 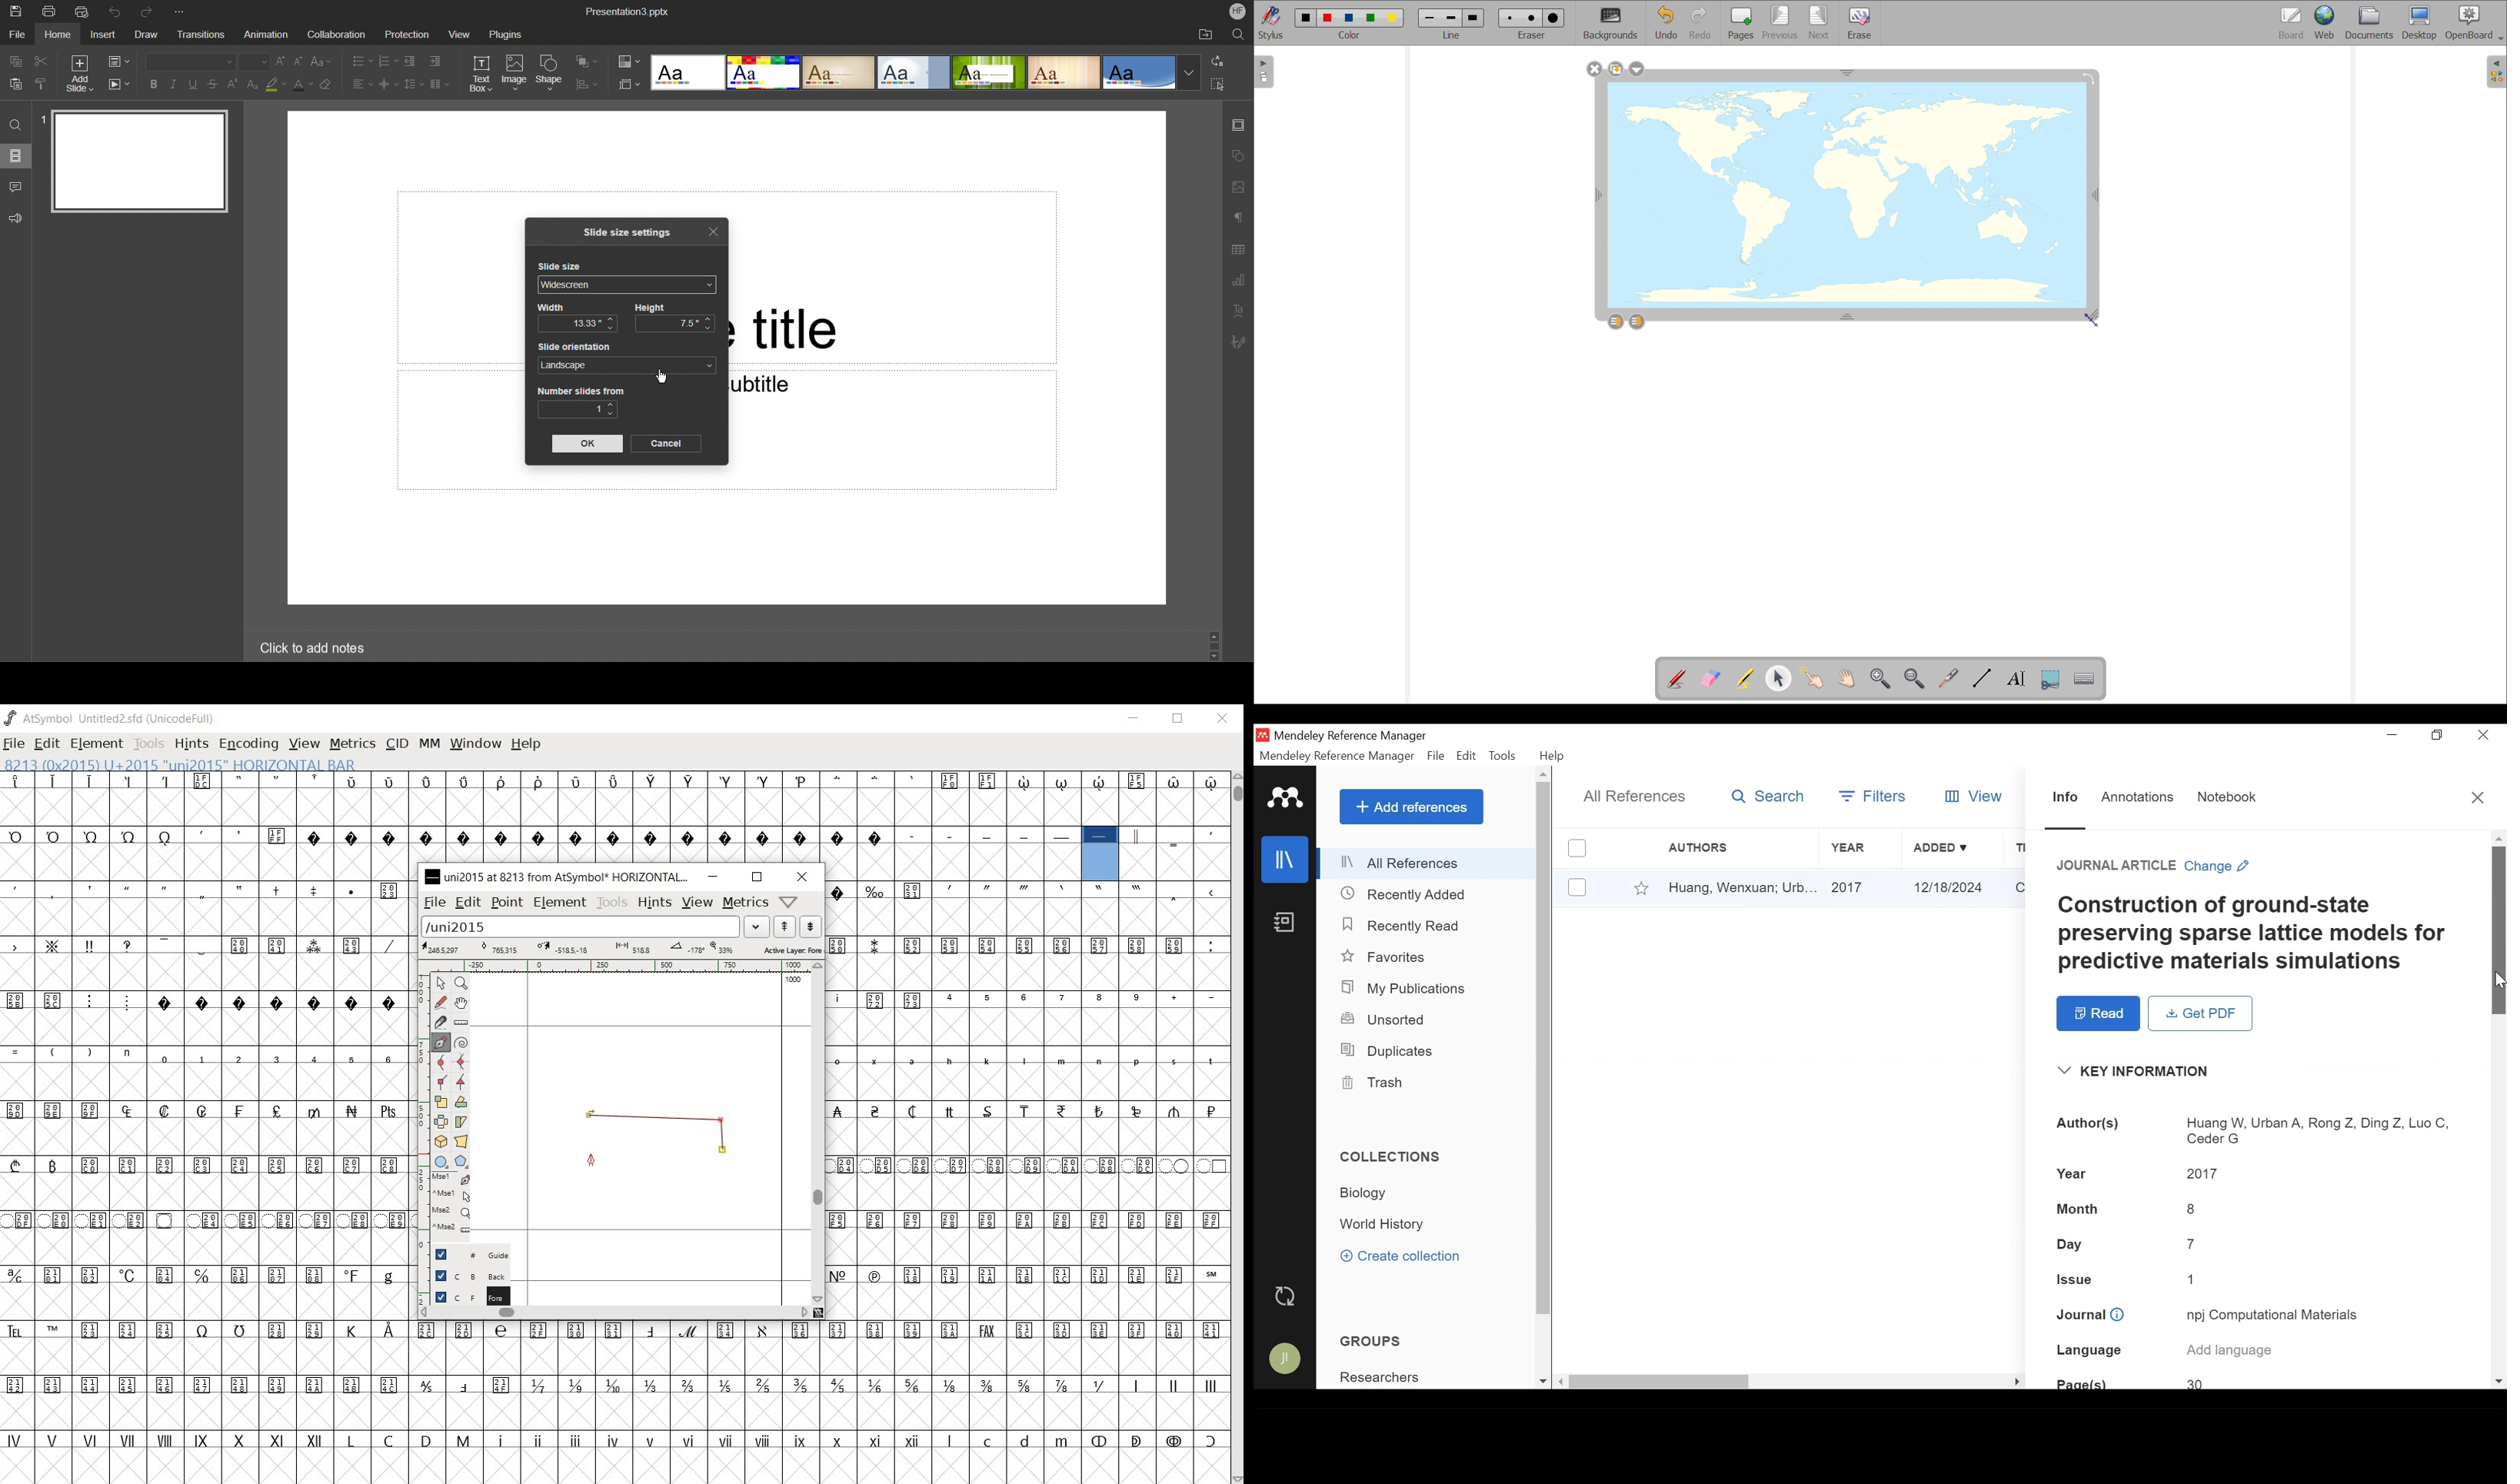 What do you see at coordinates (193, 744) in the screenshot?
I see `HINTS` at bounding box center [193, 744].